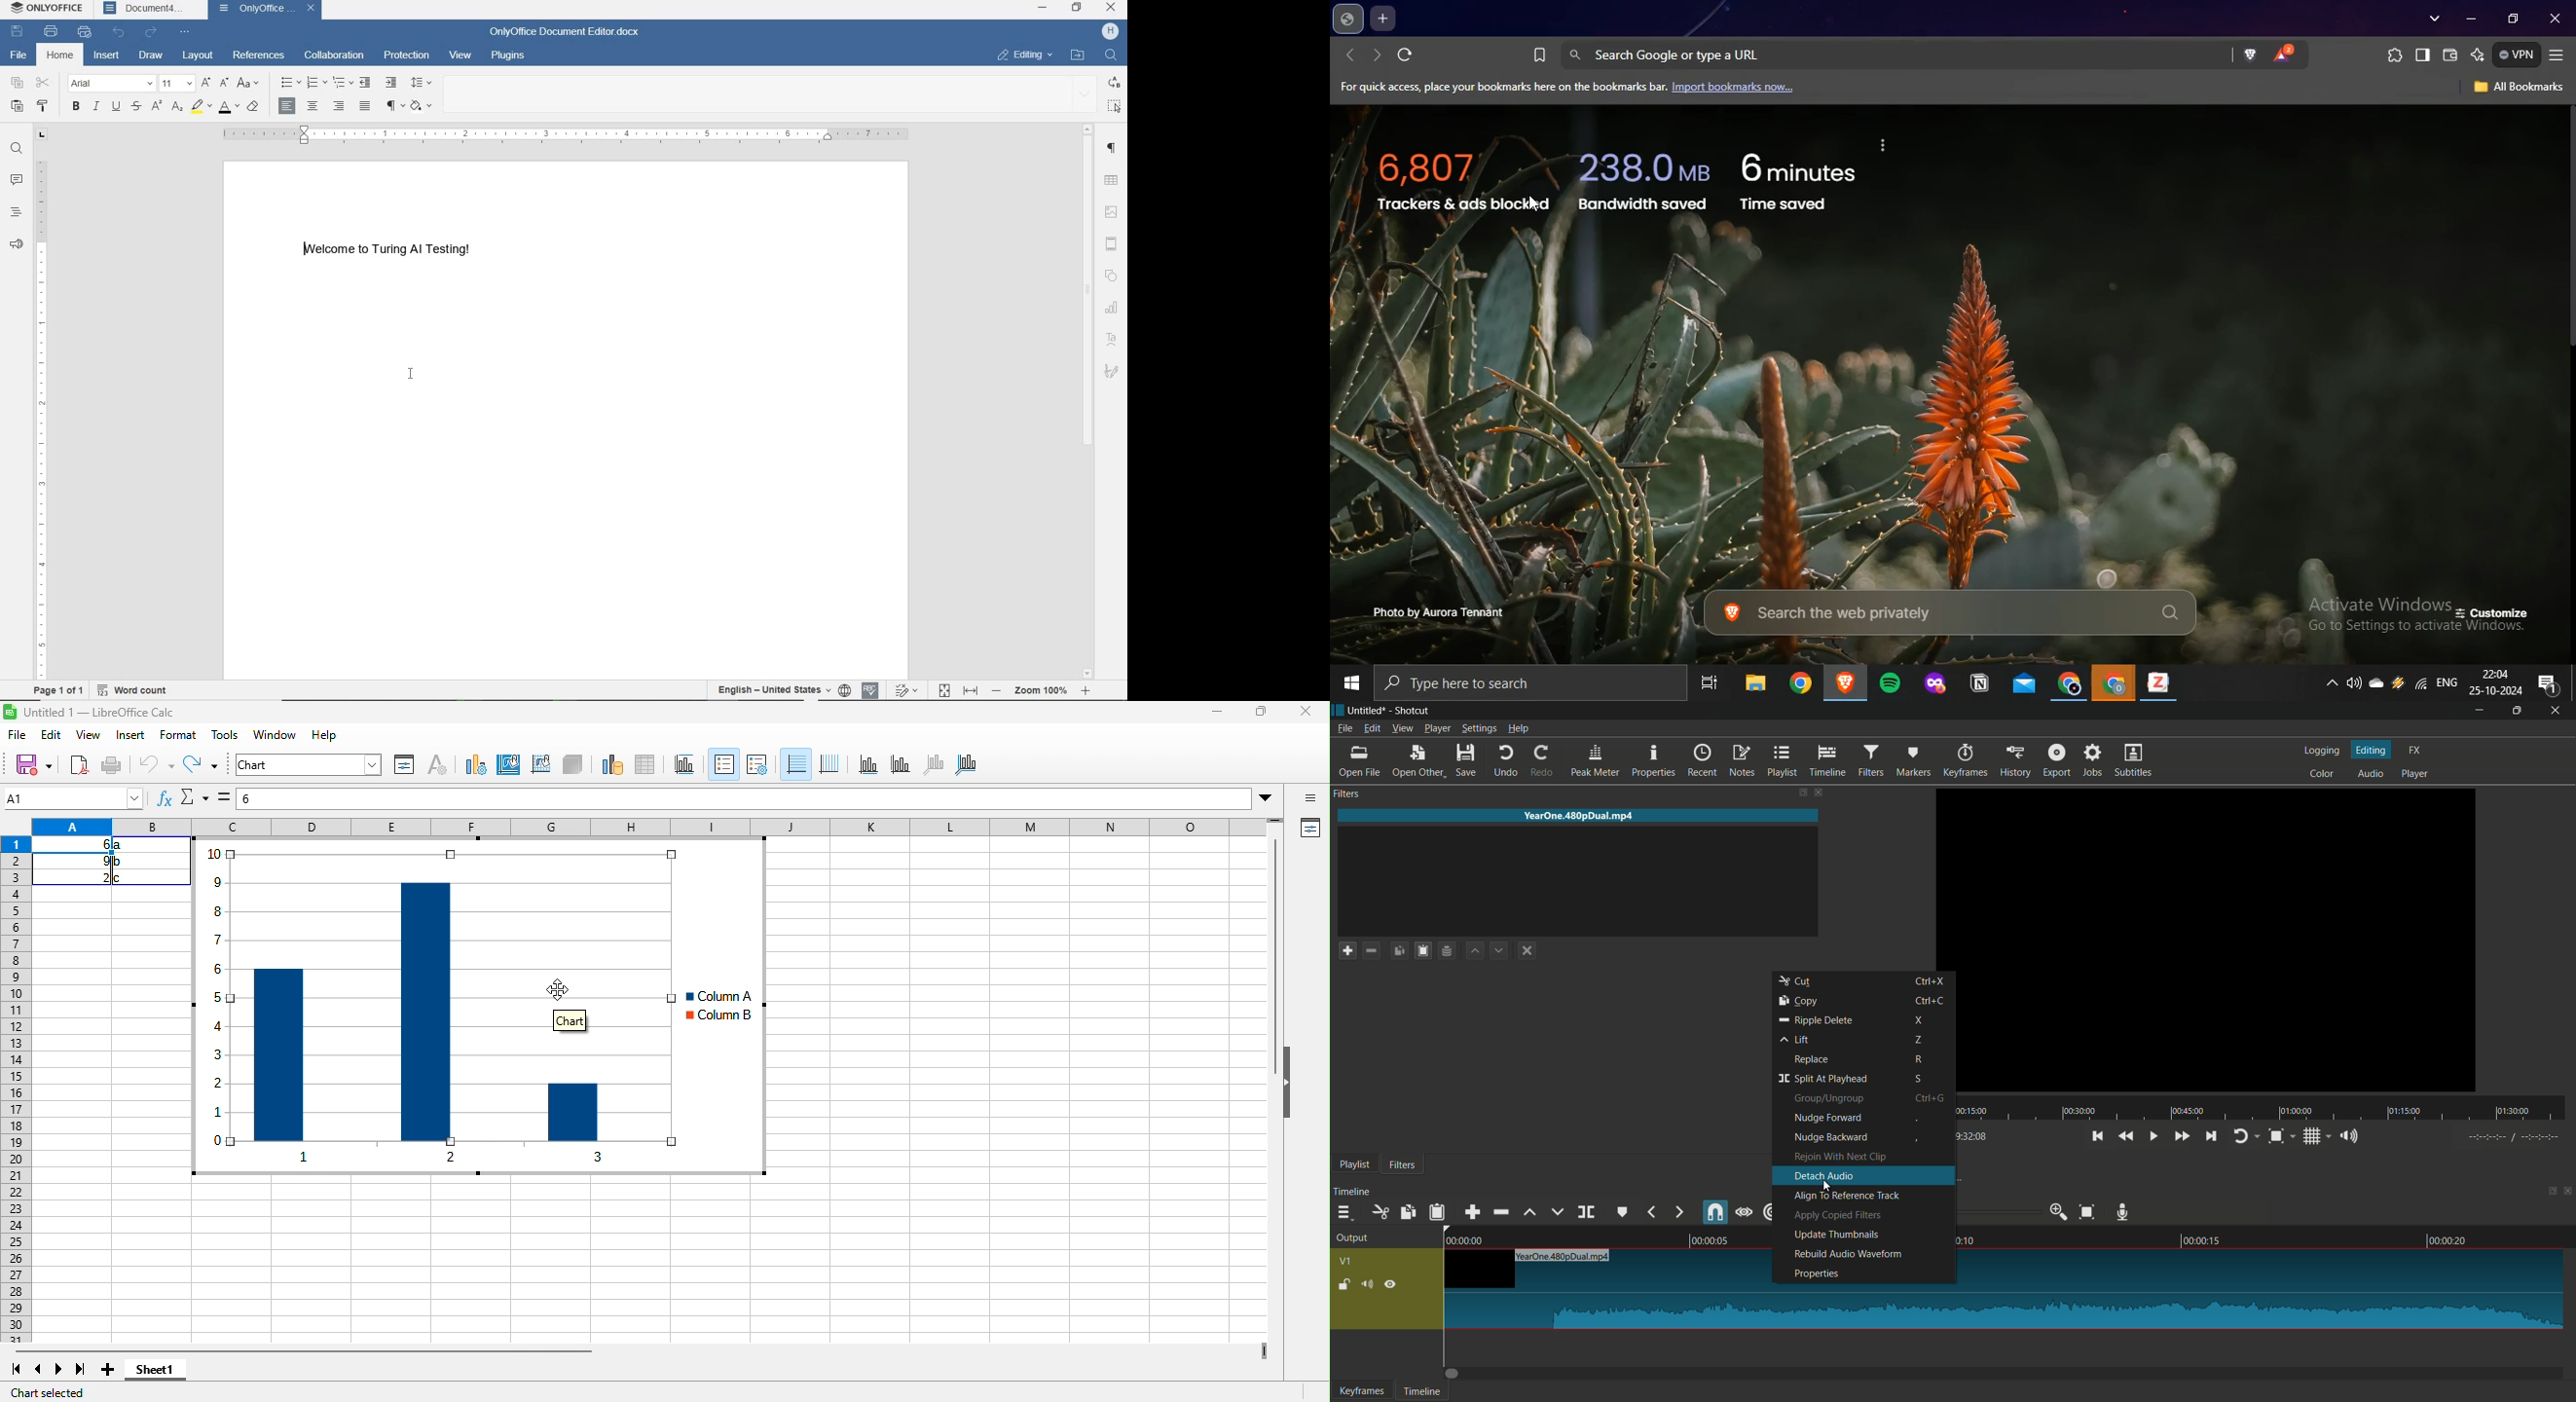 The image size is (2576, 1428). What do you see at coordinates (1558, 1212) in the screenshot?
I see `overwrite` at bounding box center [1558, 1212].